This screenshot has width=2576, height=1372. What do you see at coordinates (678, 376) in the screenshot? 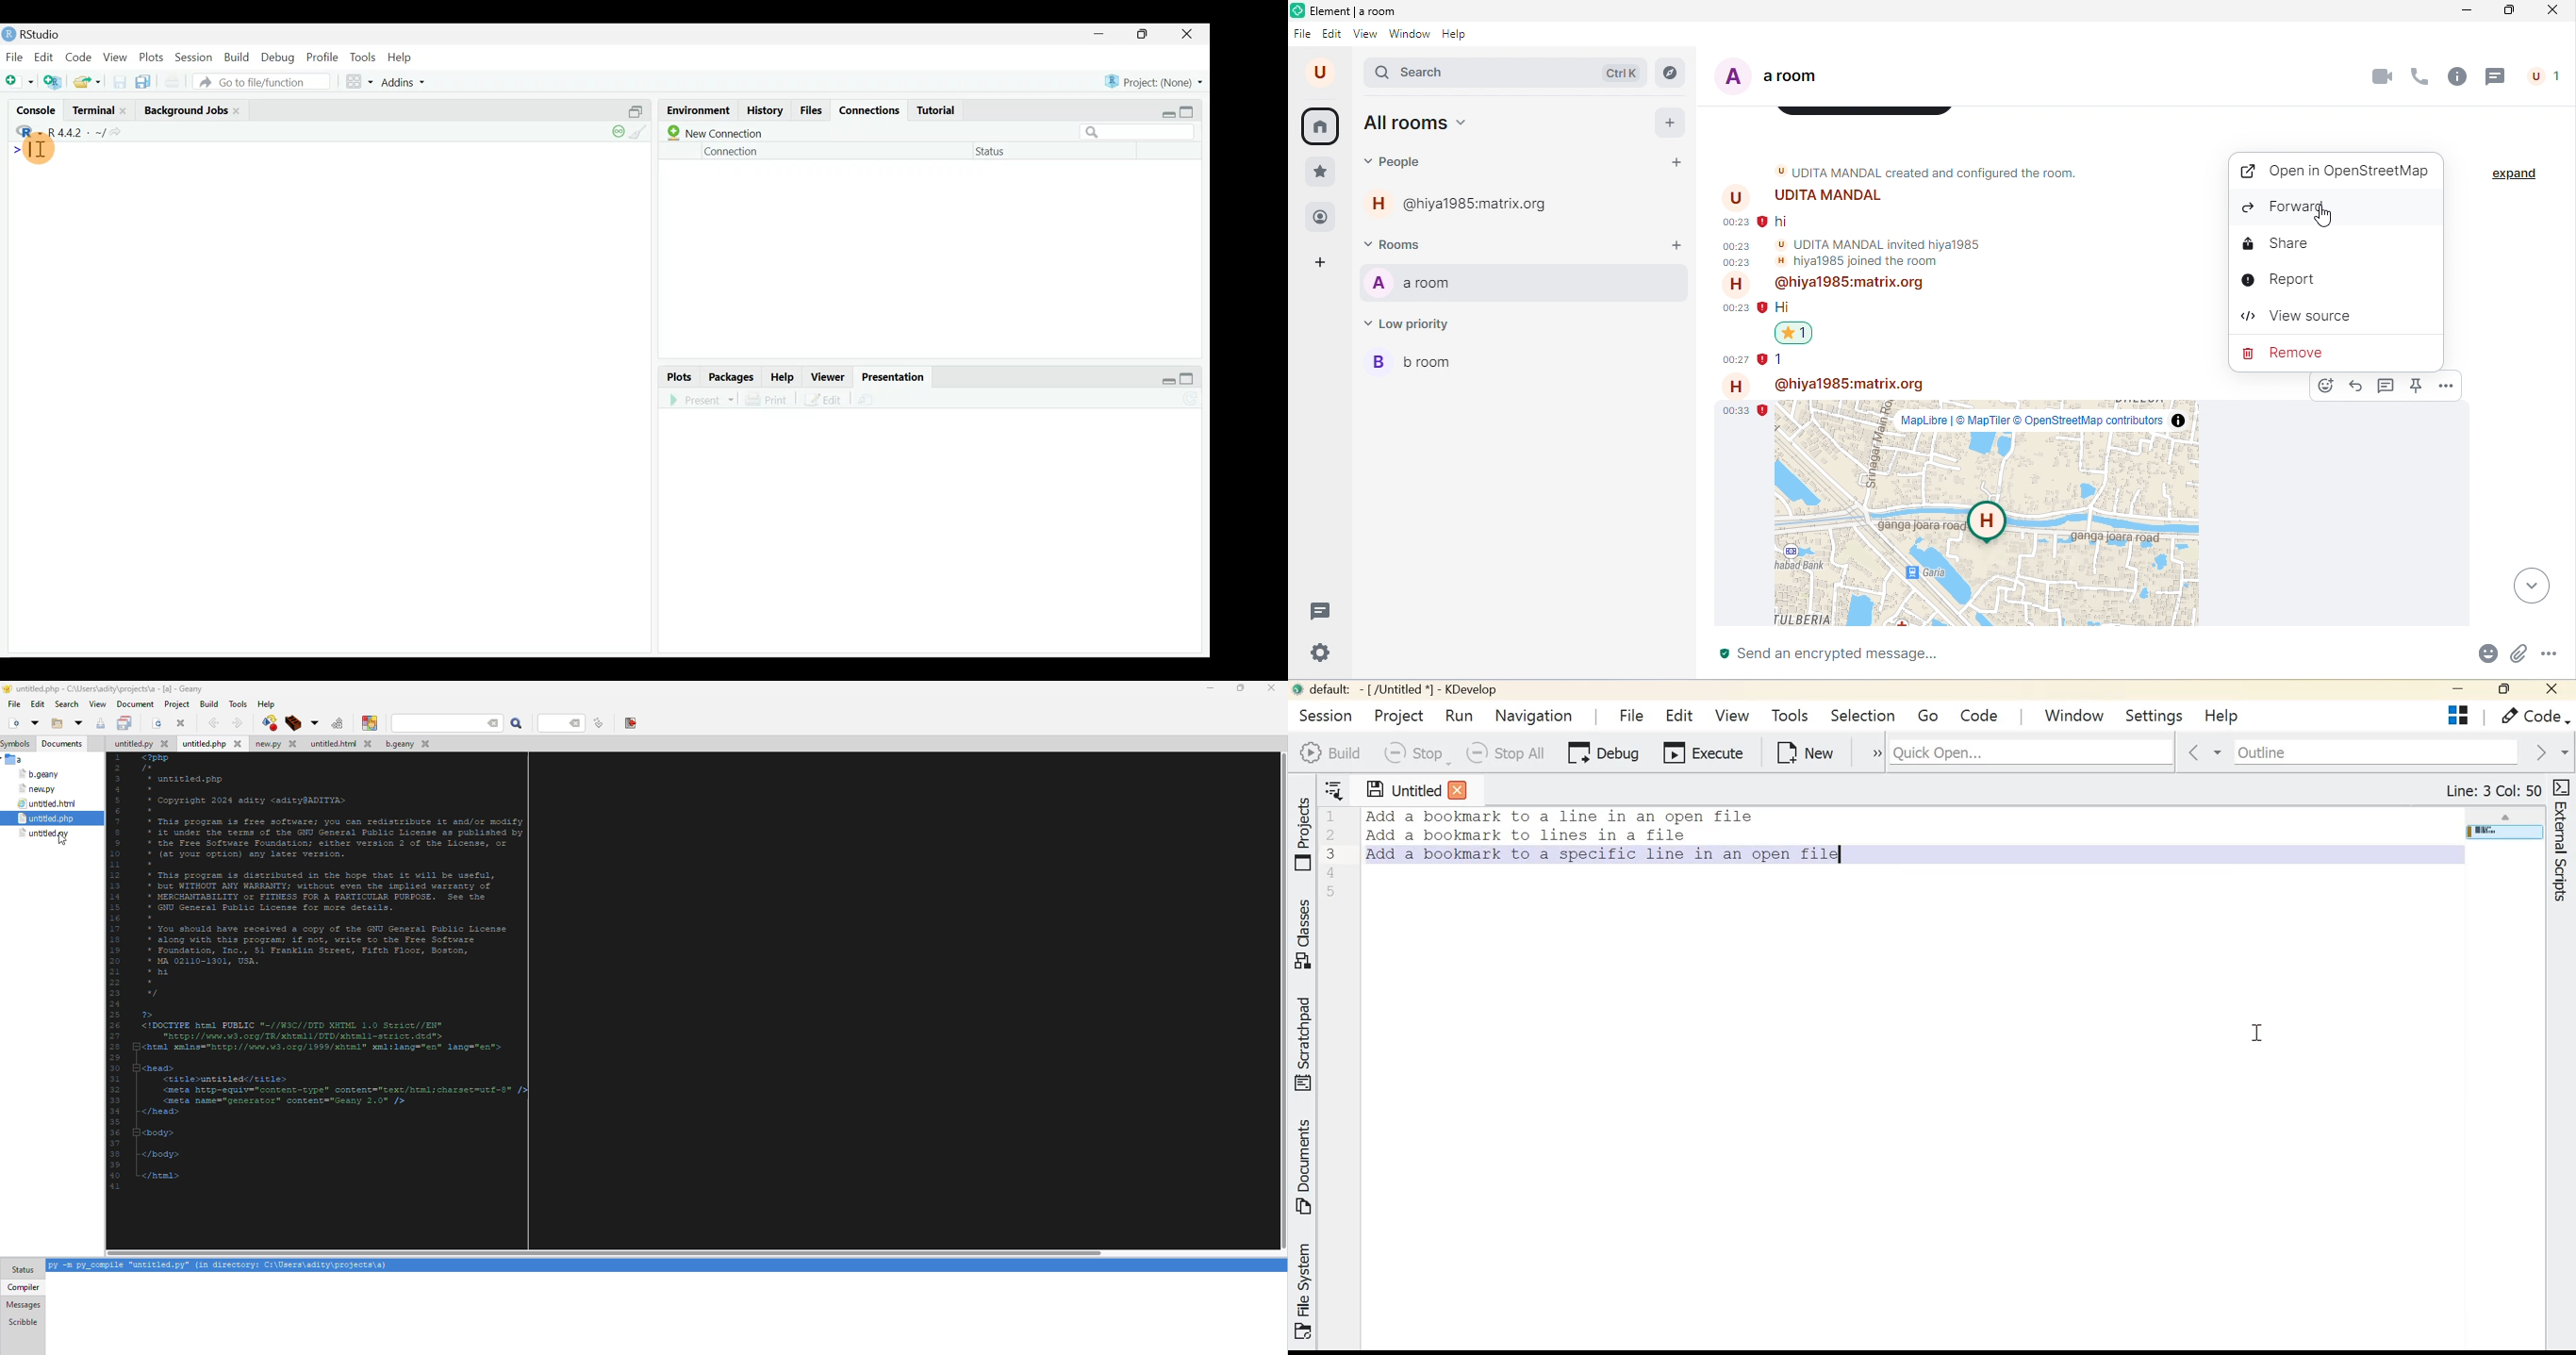
I see `Plots` at bounding box center [678, 376].